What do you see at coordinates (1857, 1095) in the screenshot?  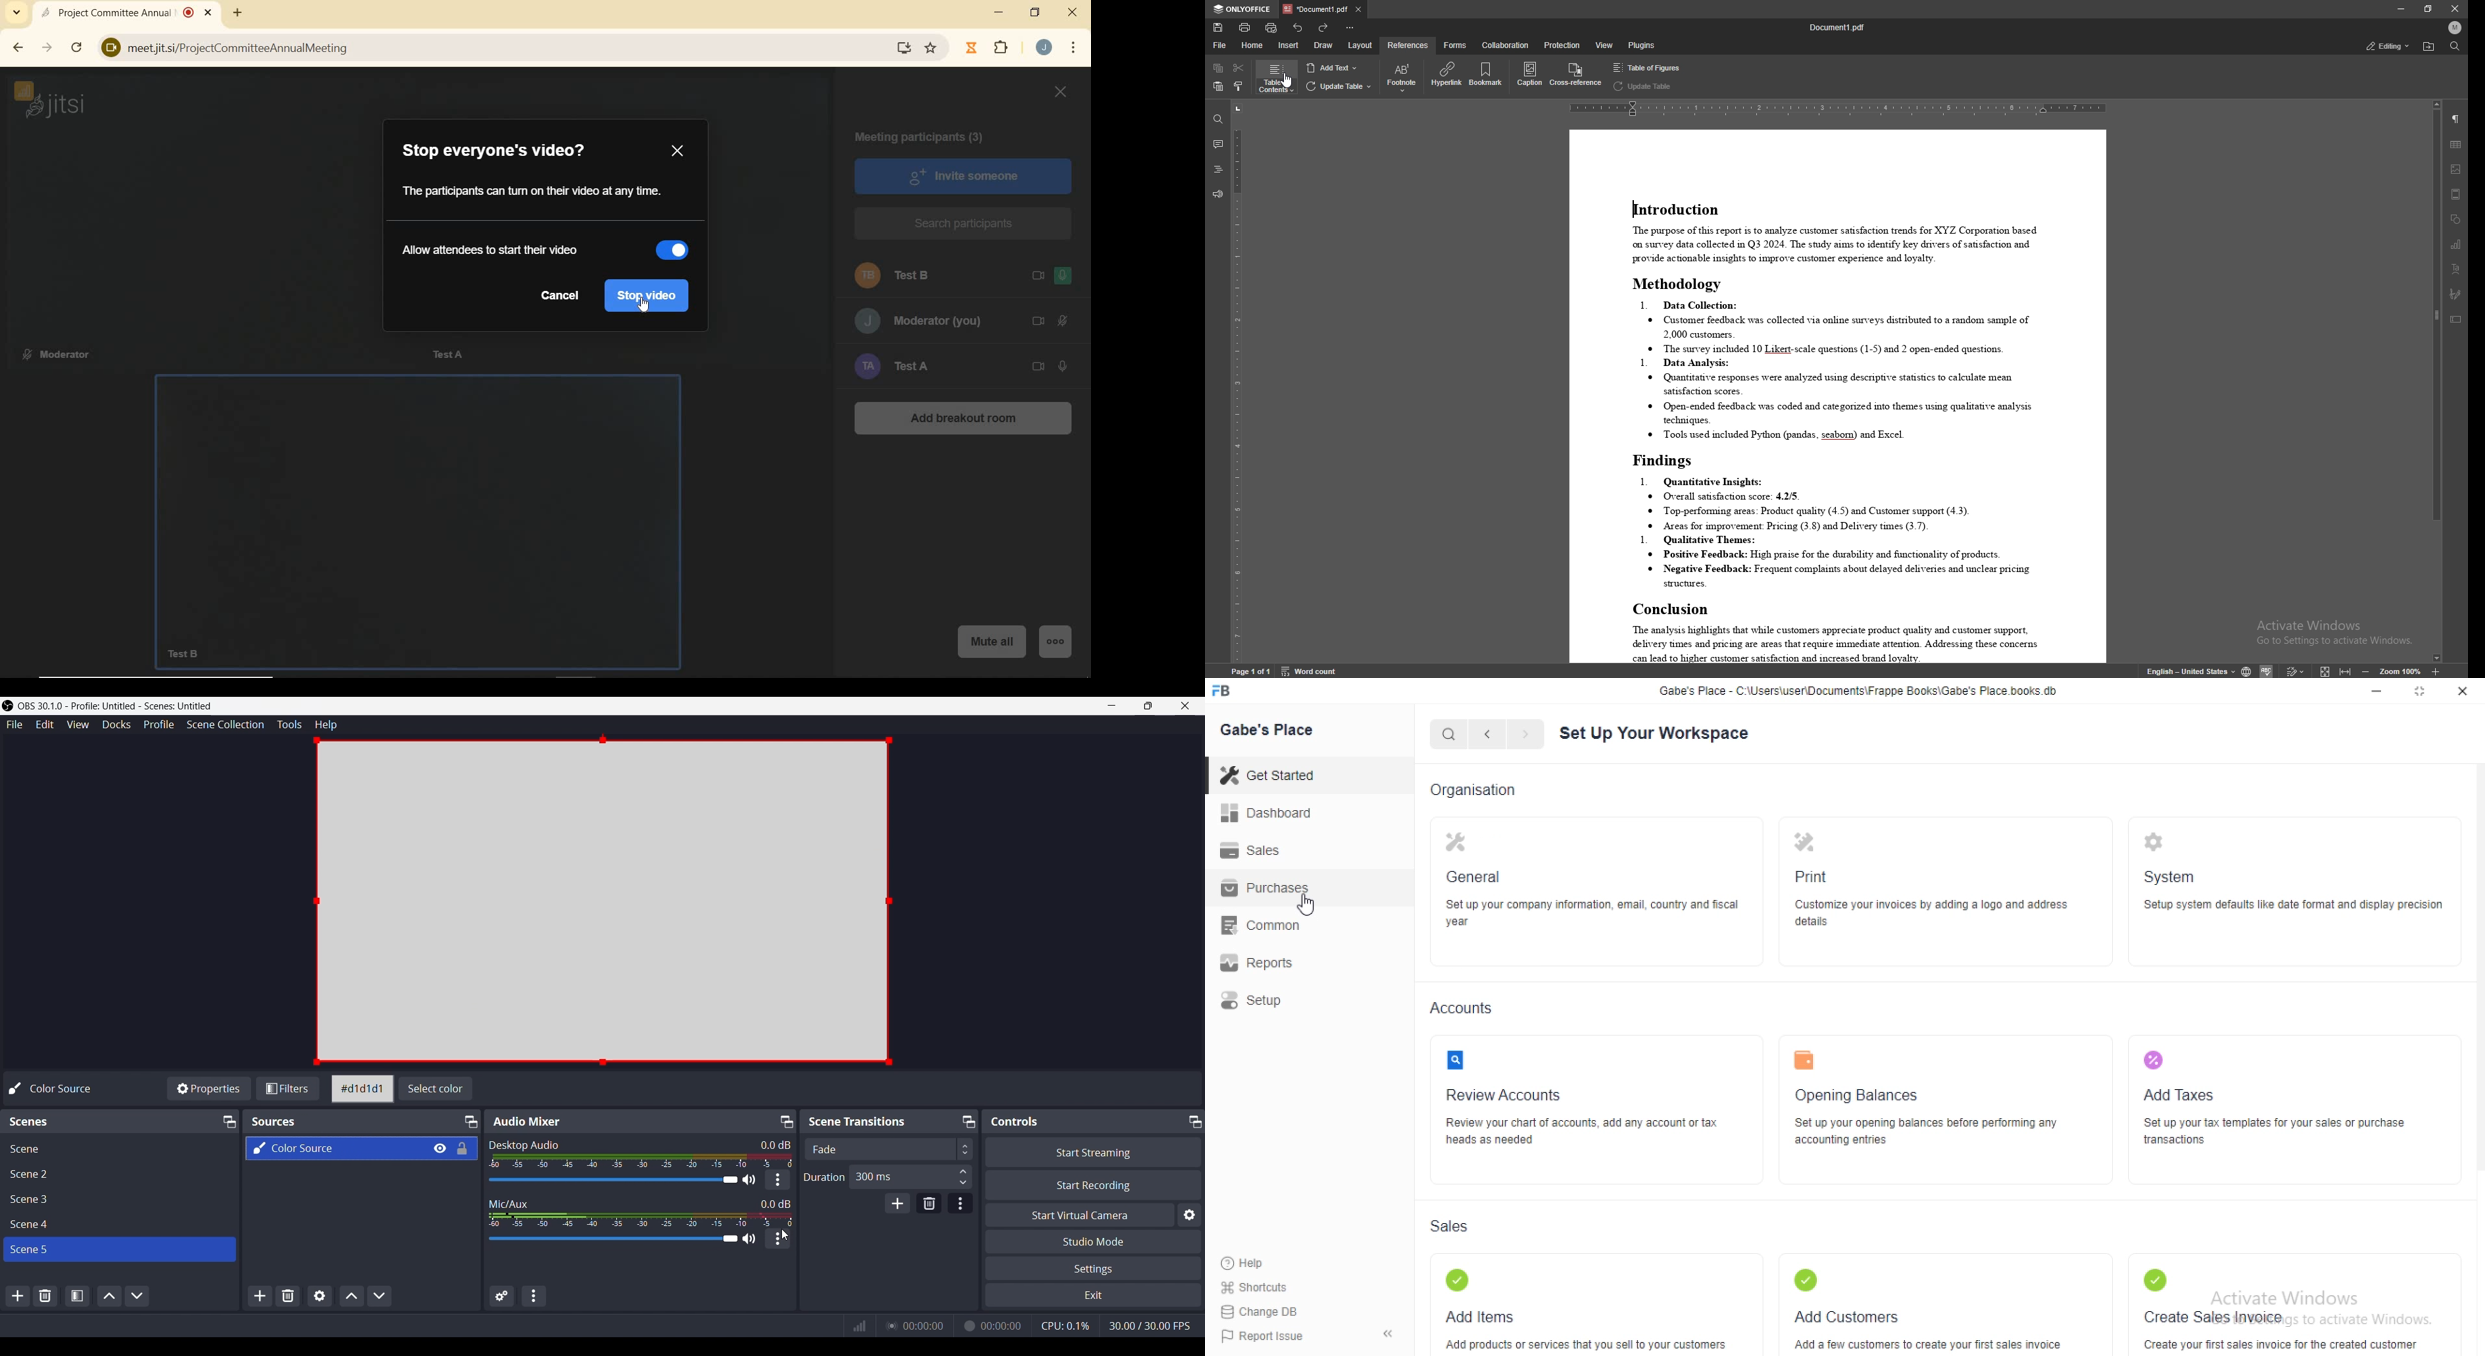 I see `Opening Balances` at bounding box center [1857, 1095].